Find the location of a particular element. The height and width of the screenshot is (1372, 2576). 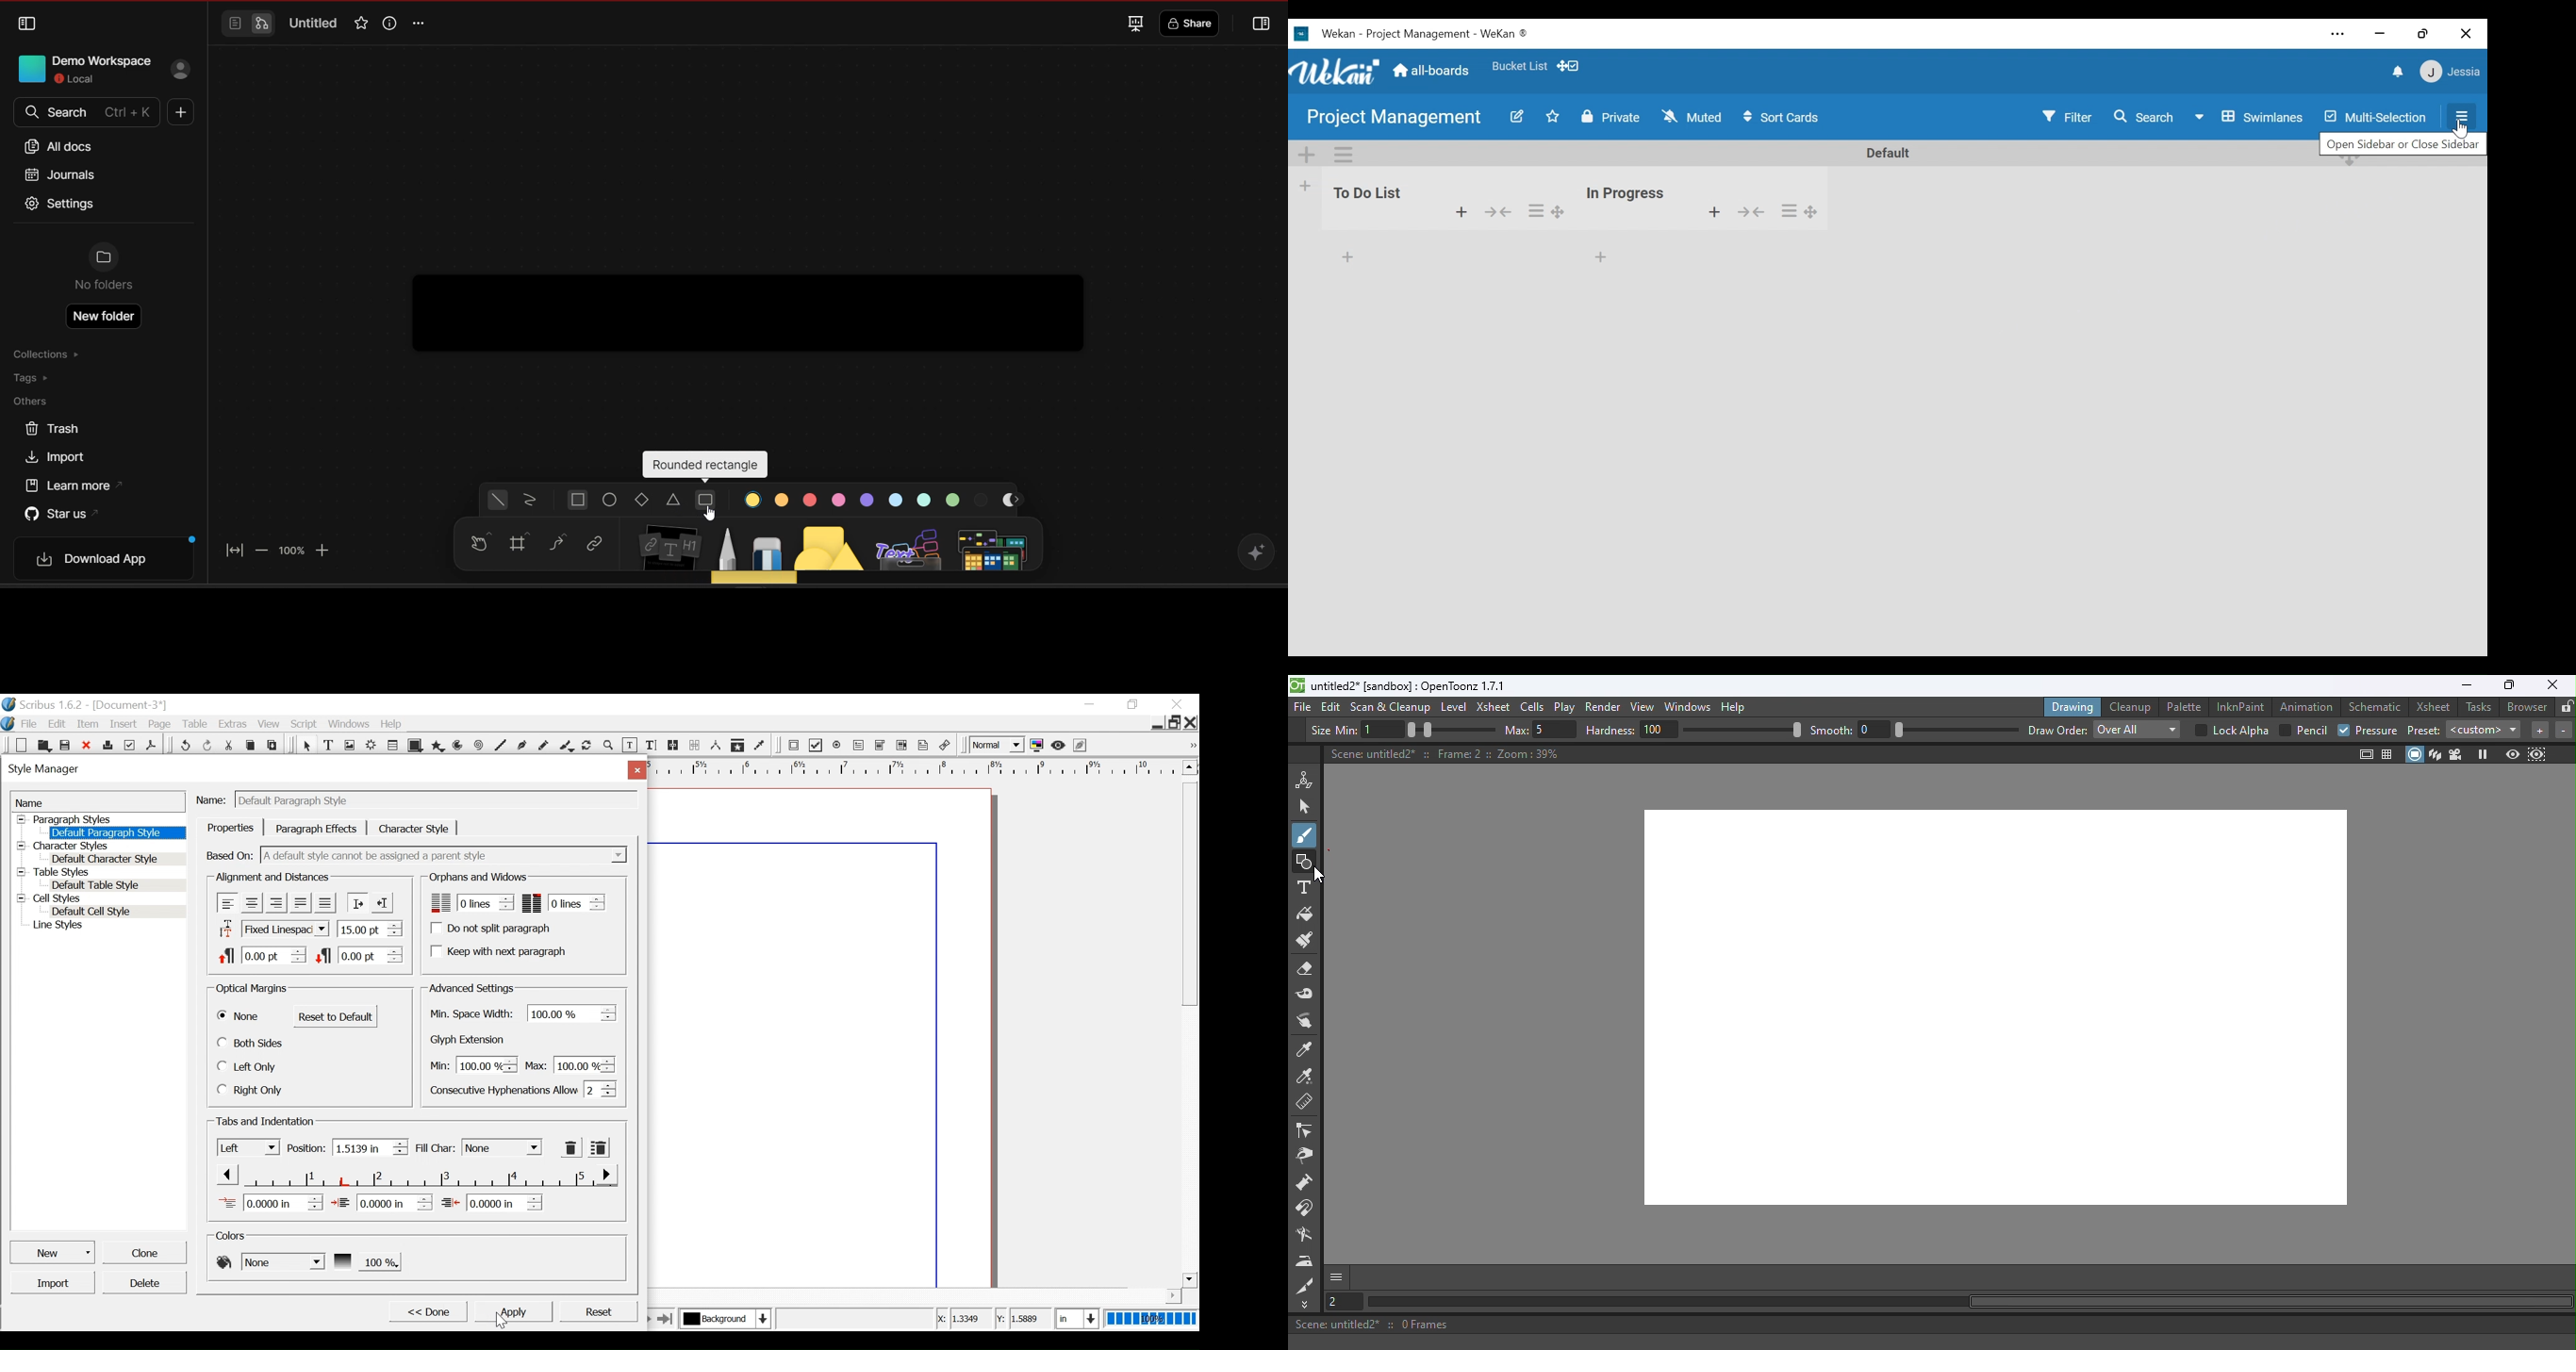

Dropdown is located at coordinates (446, 855).